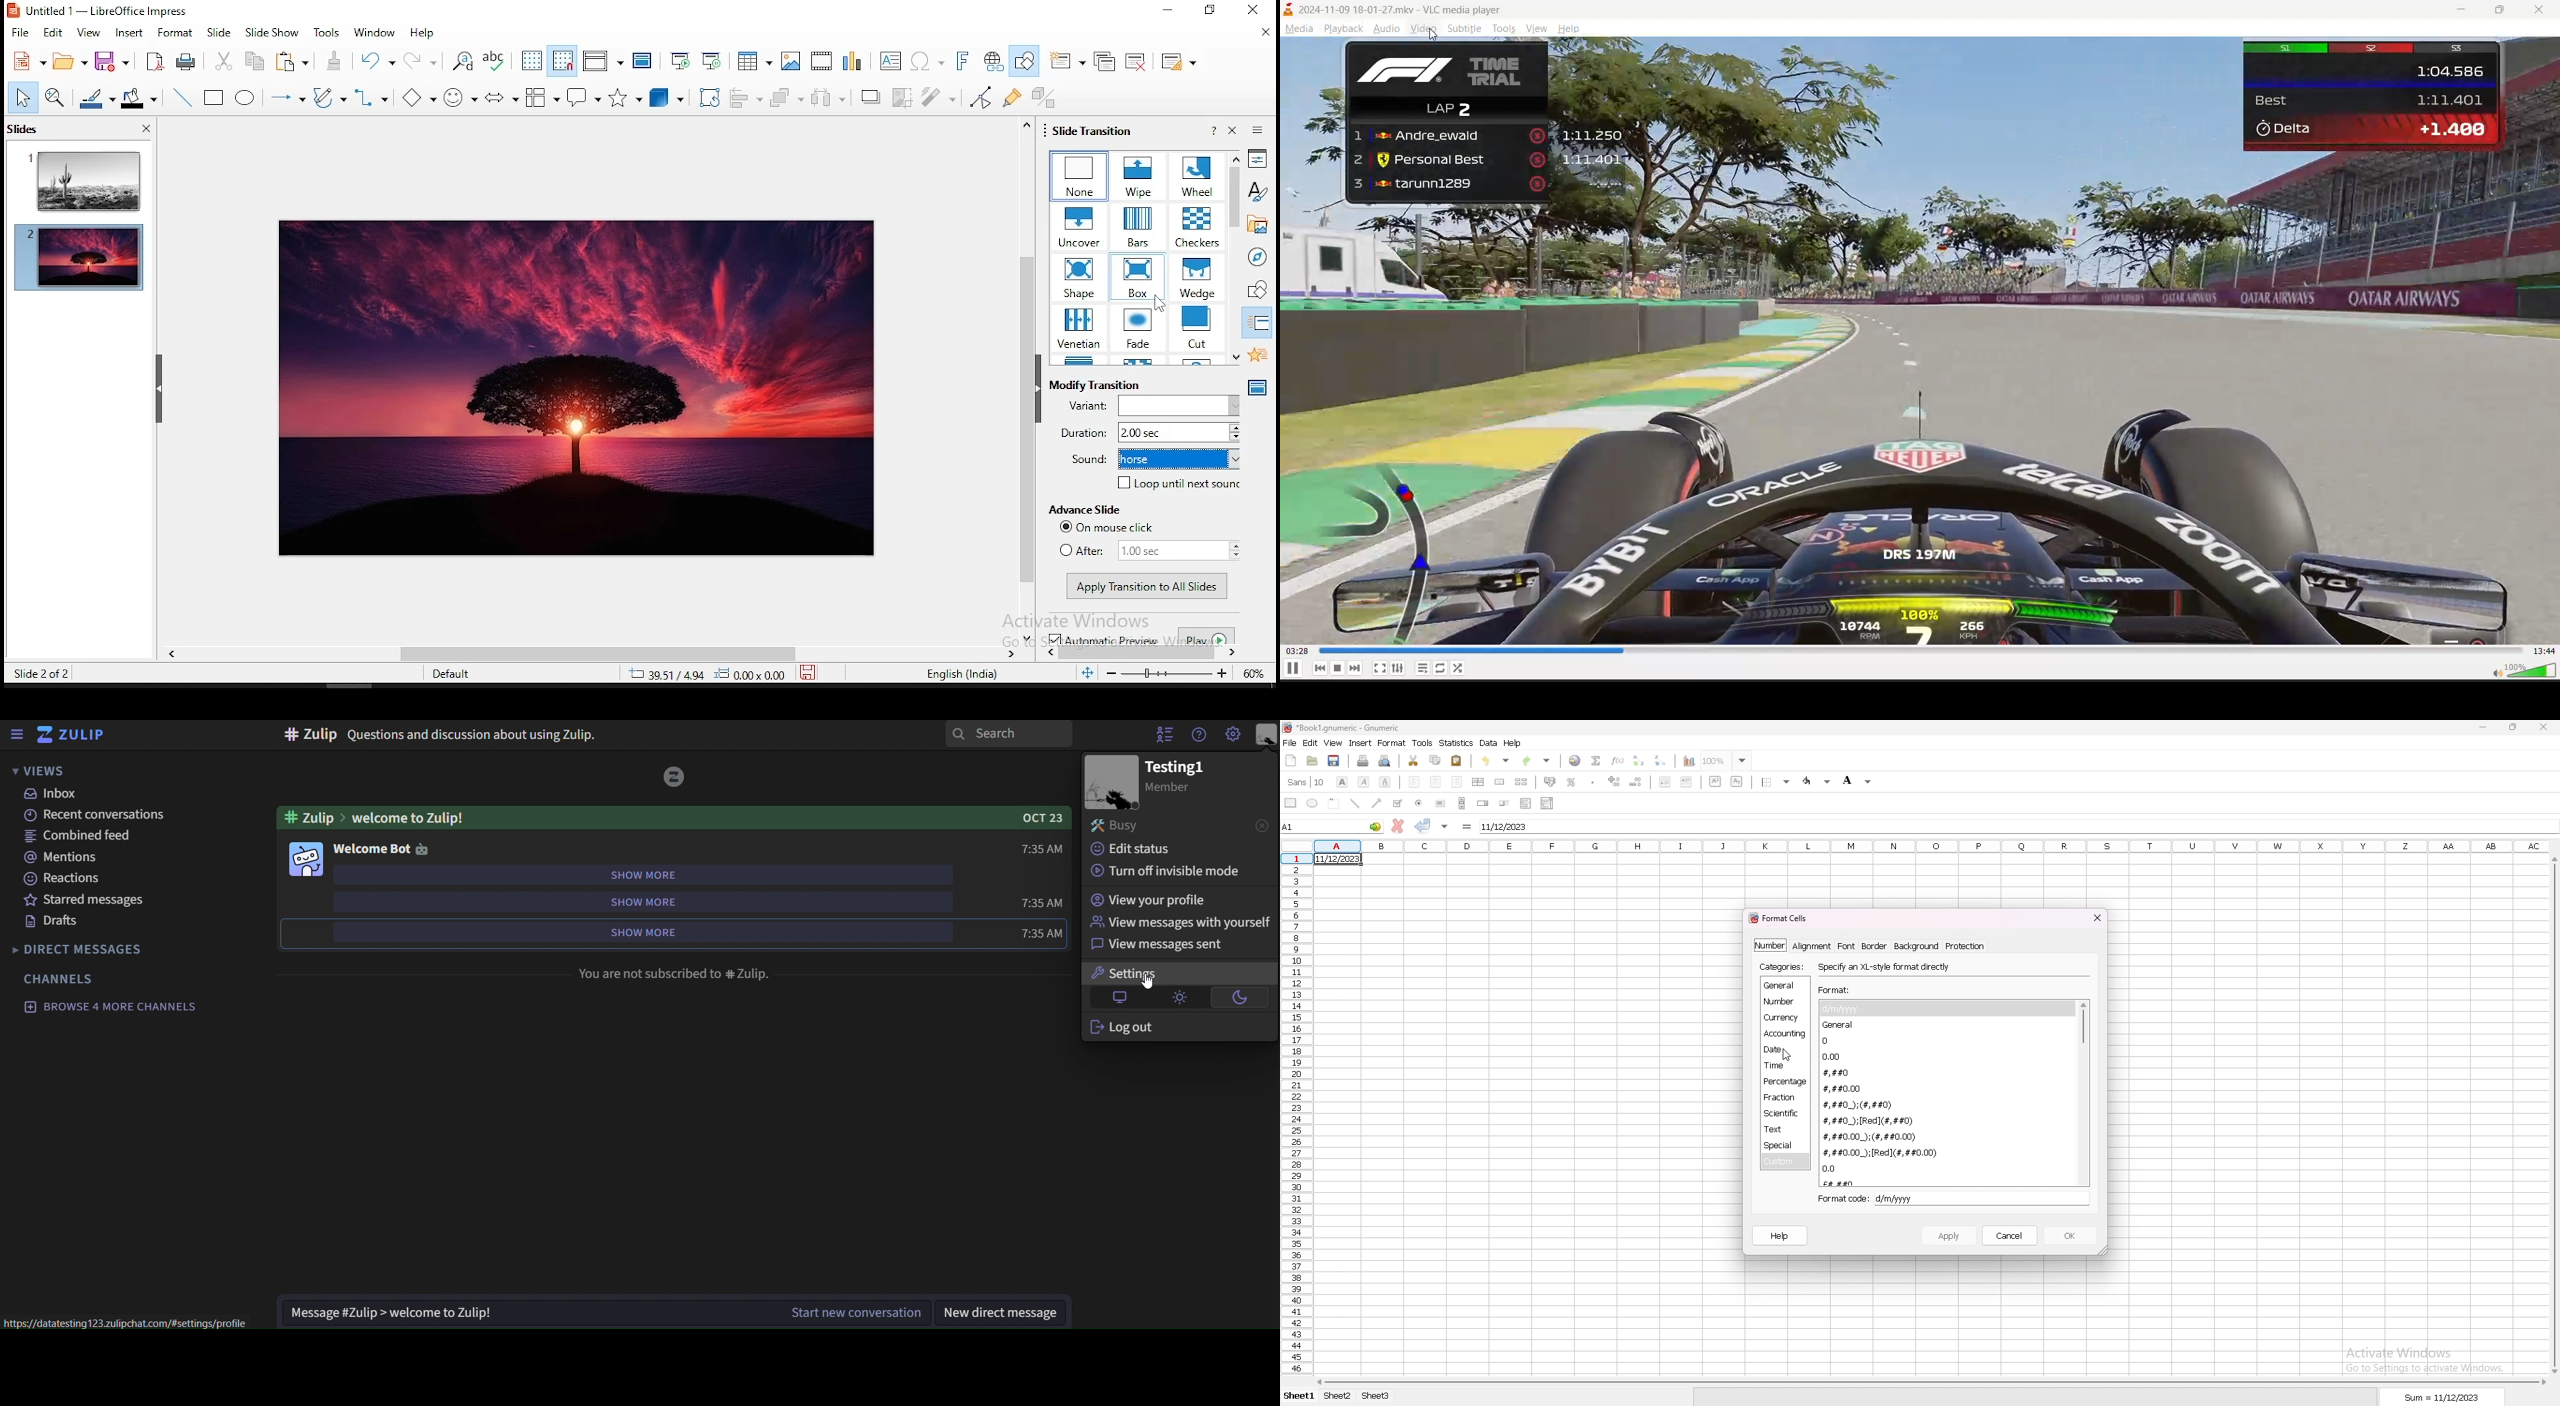  Describe the element at coordinates (30, 61) in the screenshot. I see `new` at that location.